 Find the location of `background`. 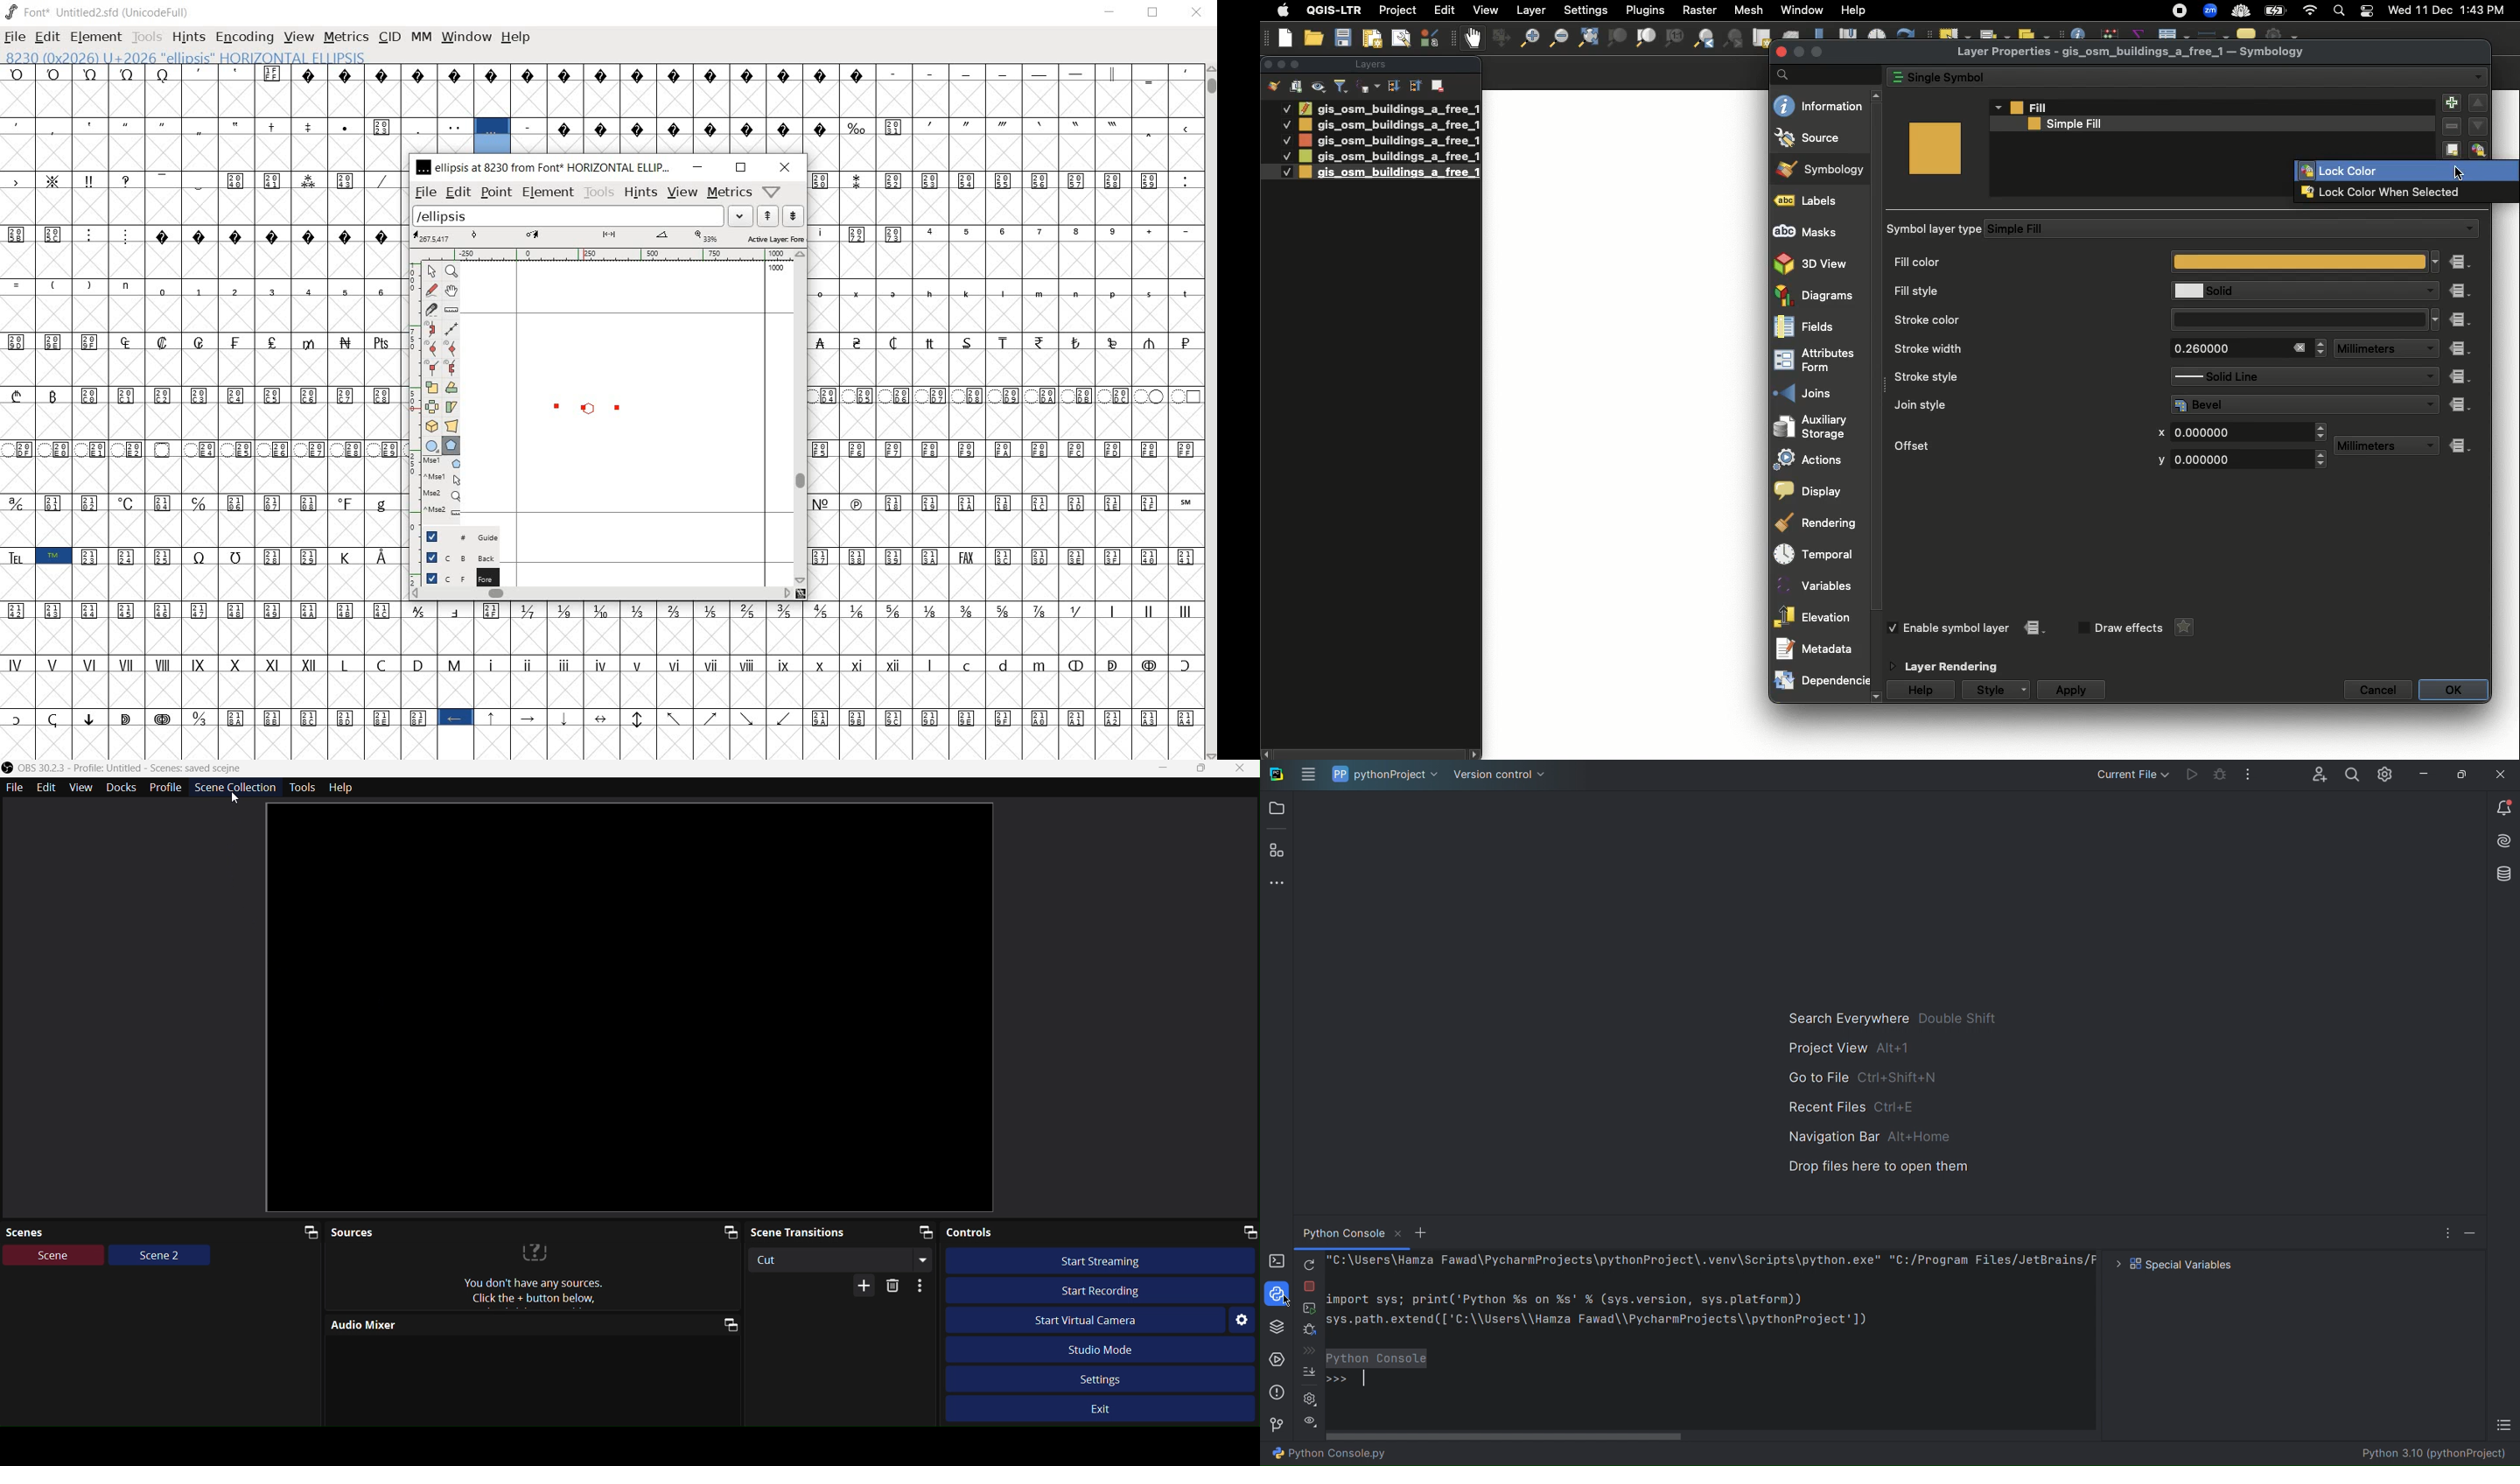

background is located at coordinates (456, 556).